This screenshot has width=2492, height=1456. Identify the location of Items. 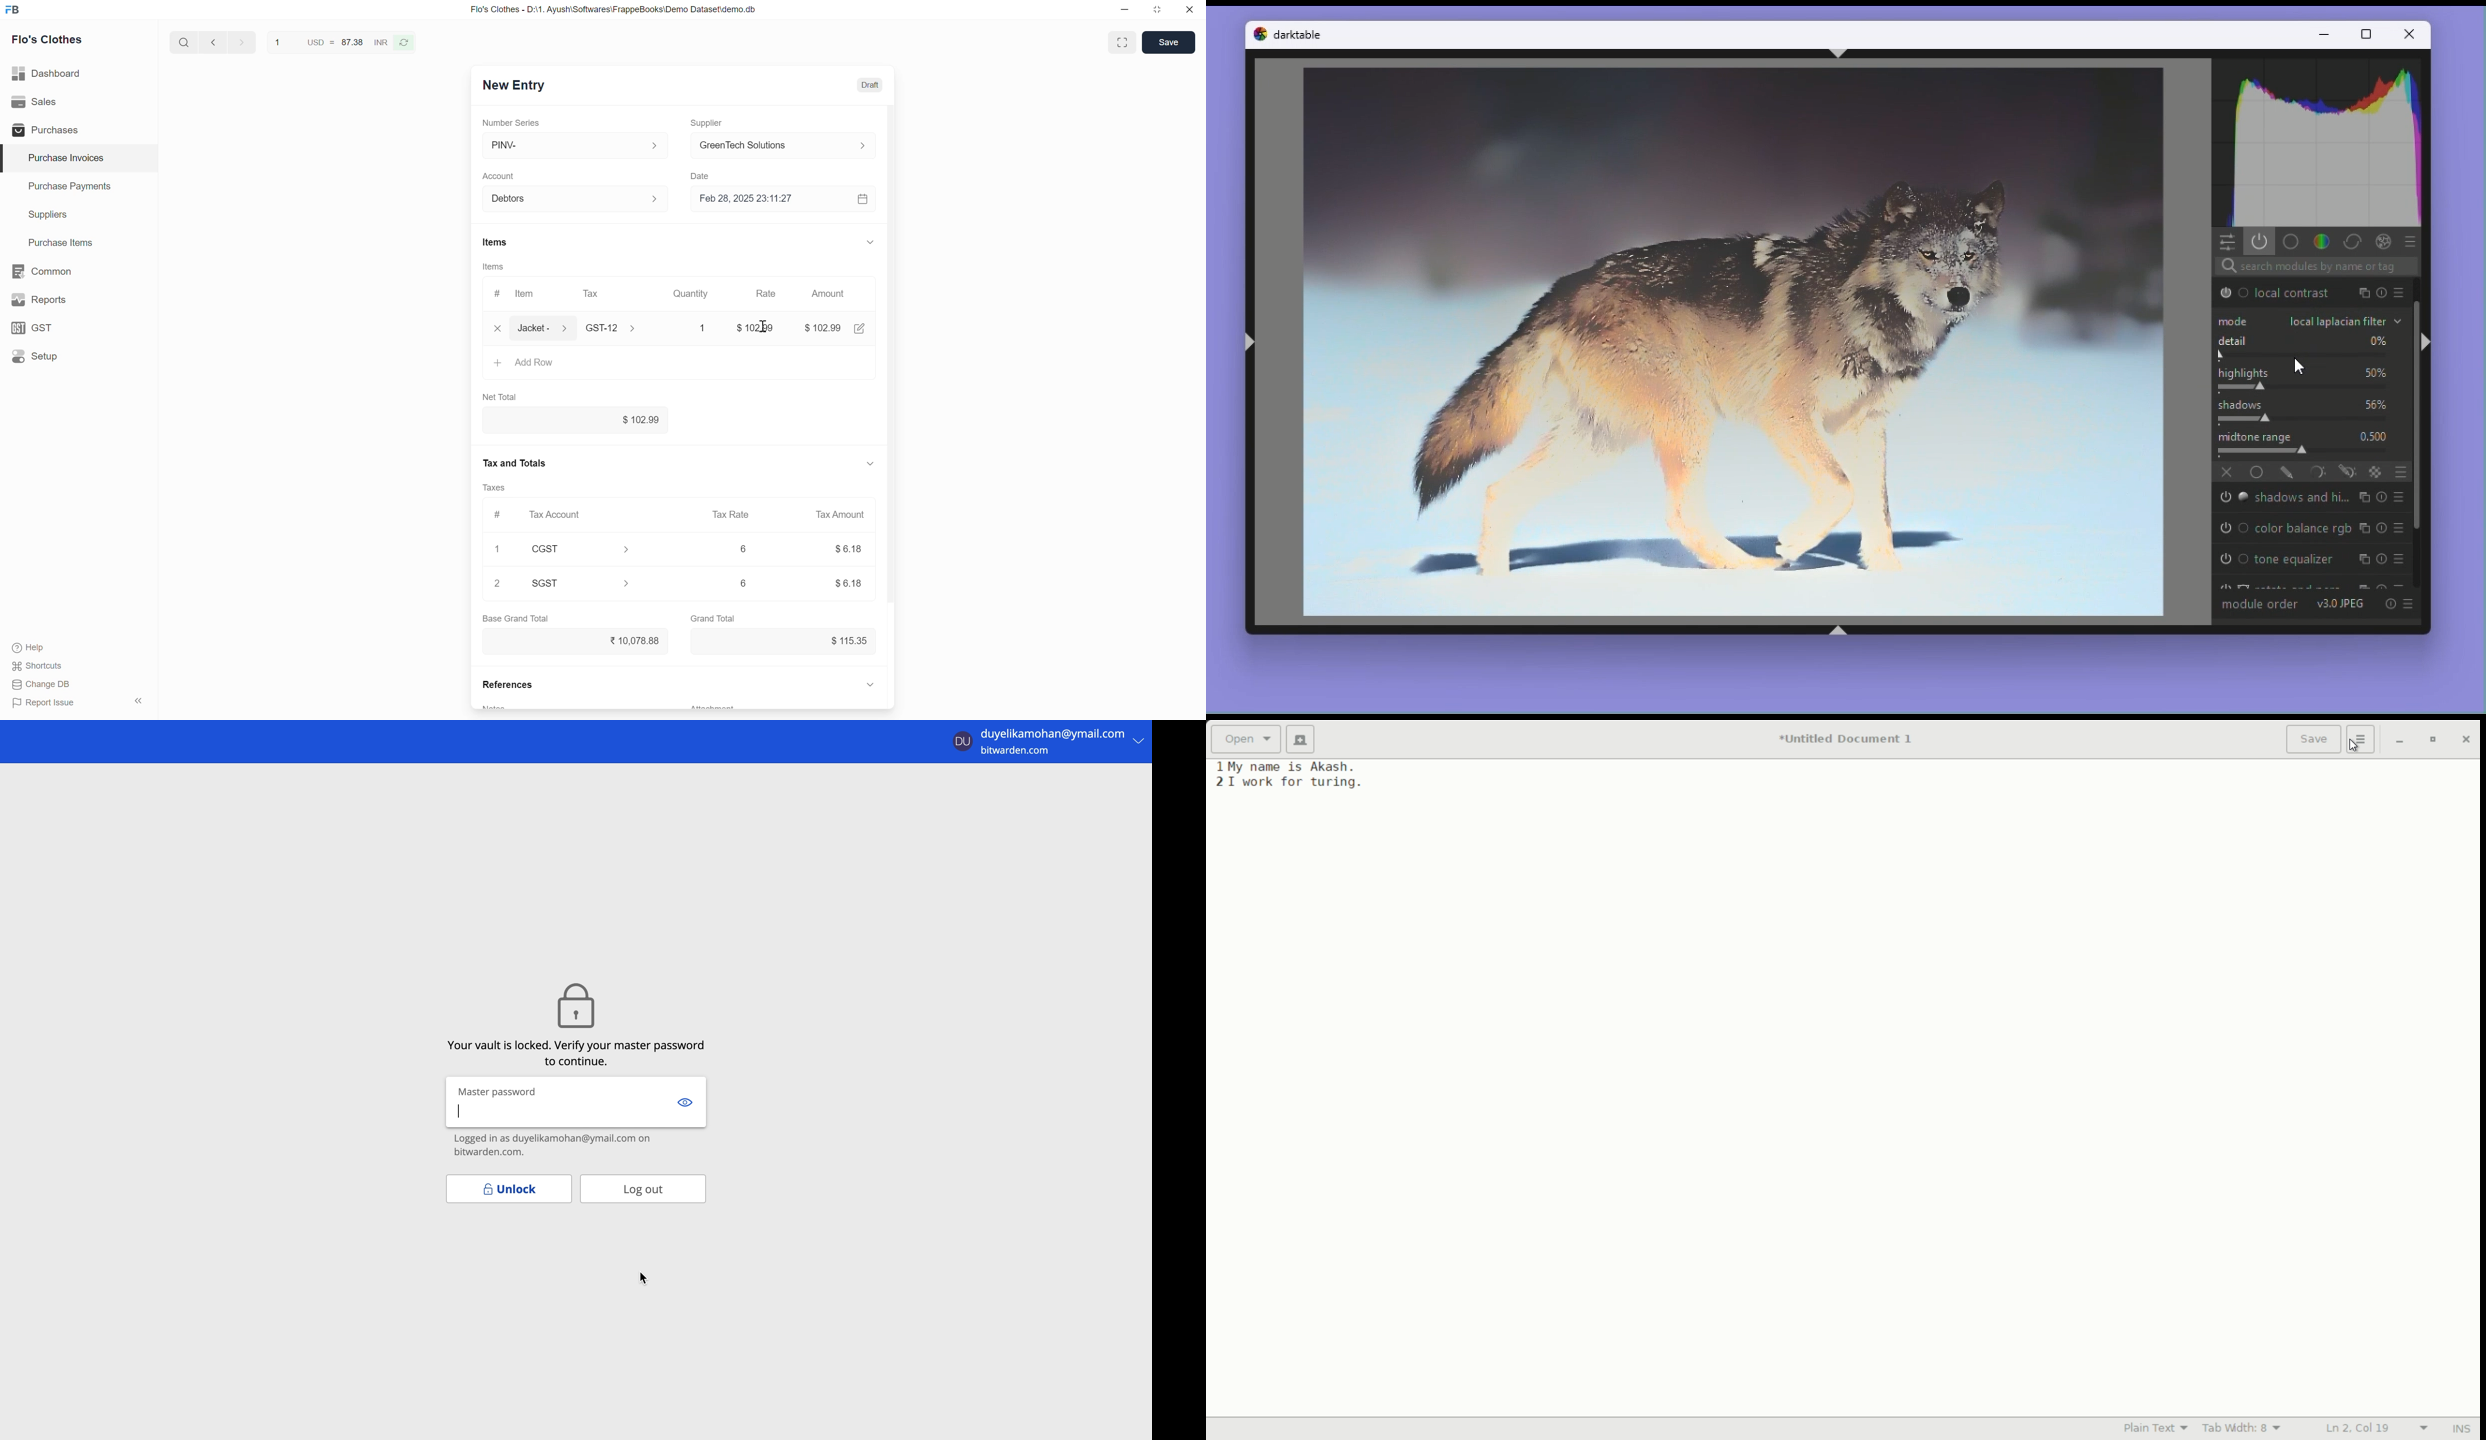
(496, 242).